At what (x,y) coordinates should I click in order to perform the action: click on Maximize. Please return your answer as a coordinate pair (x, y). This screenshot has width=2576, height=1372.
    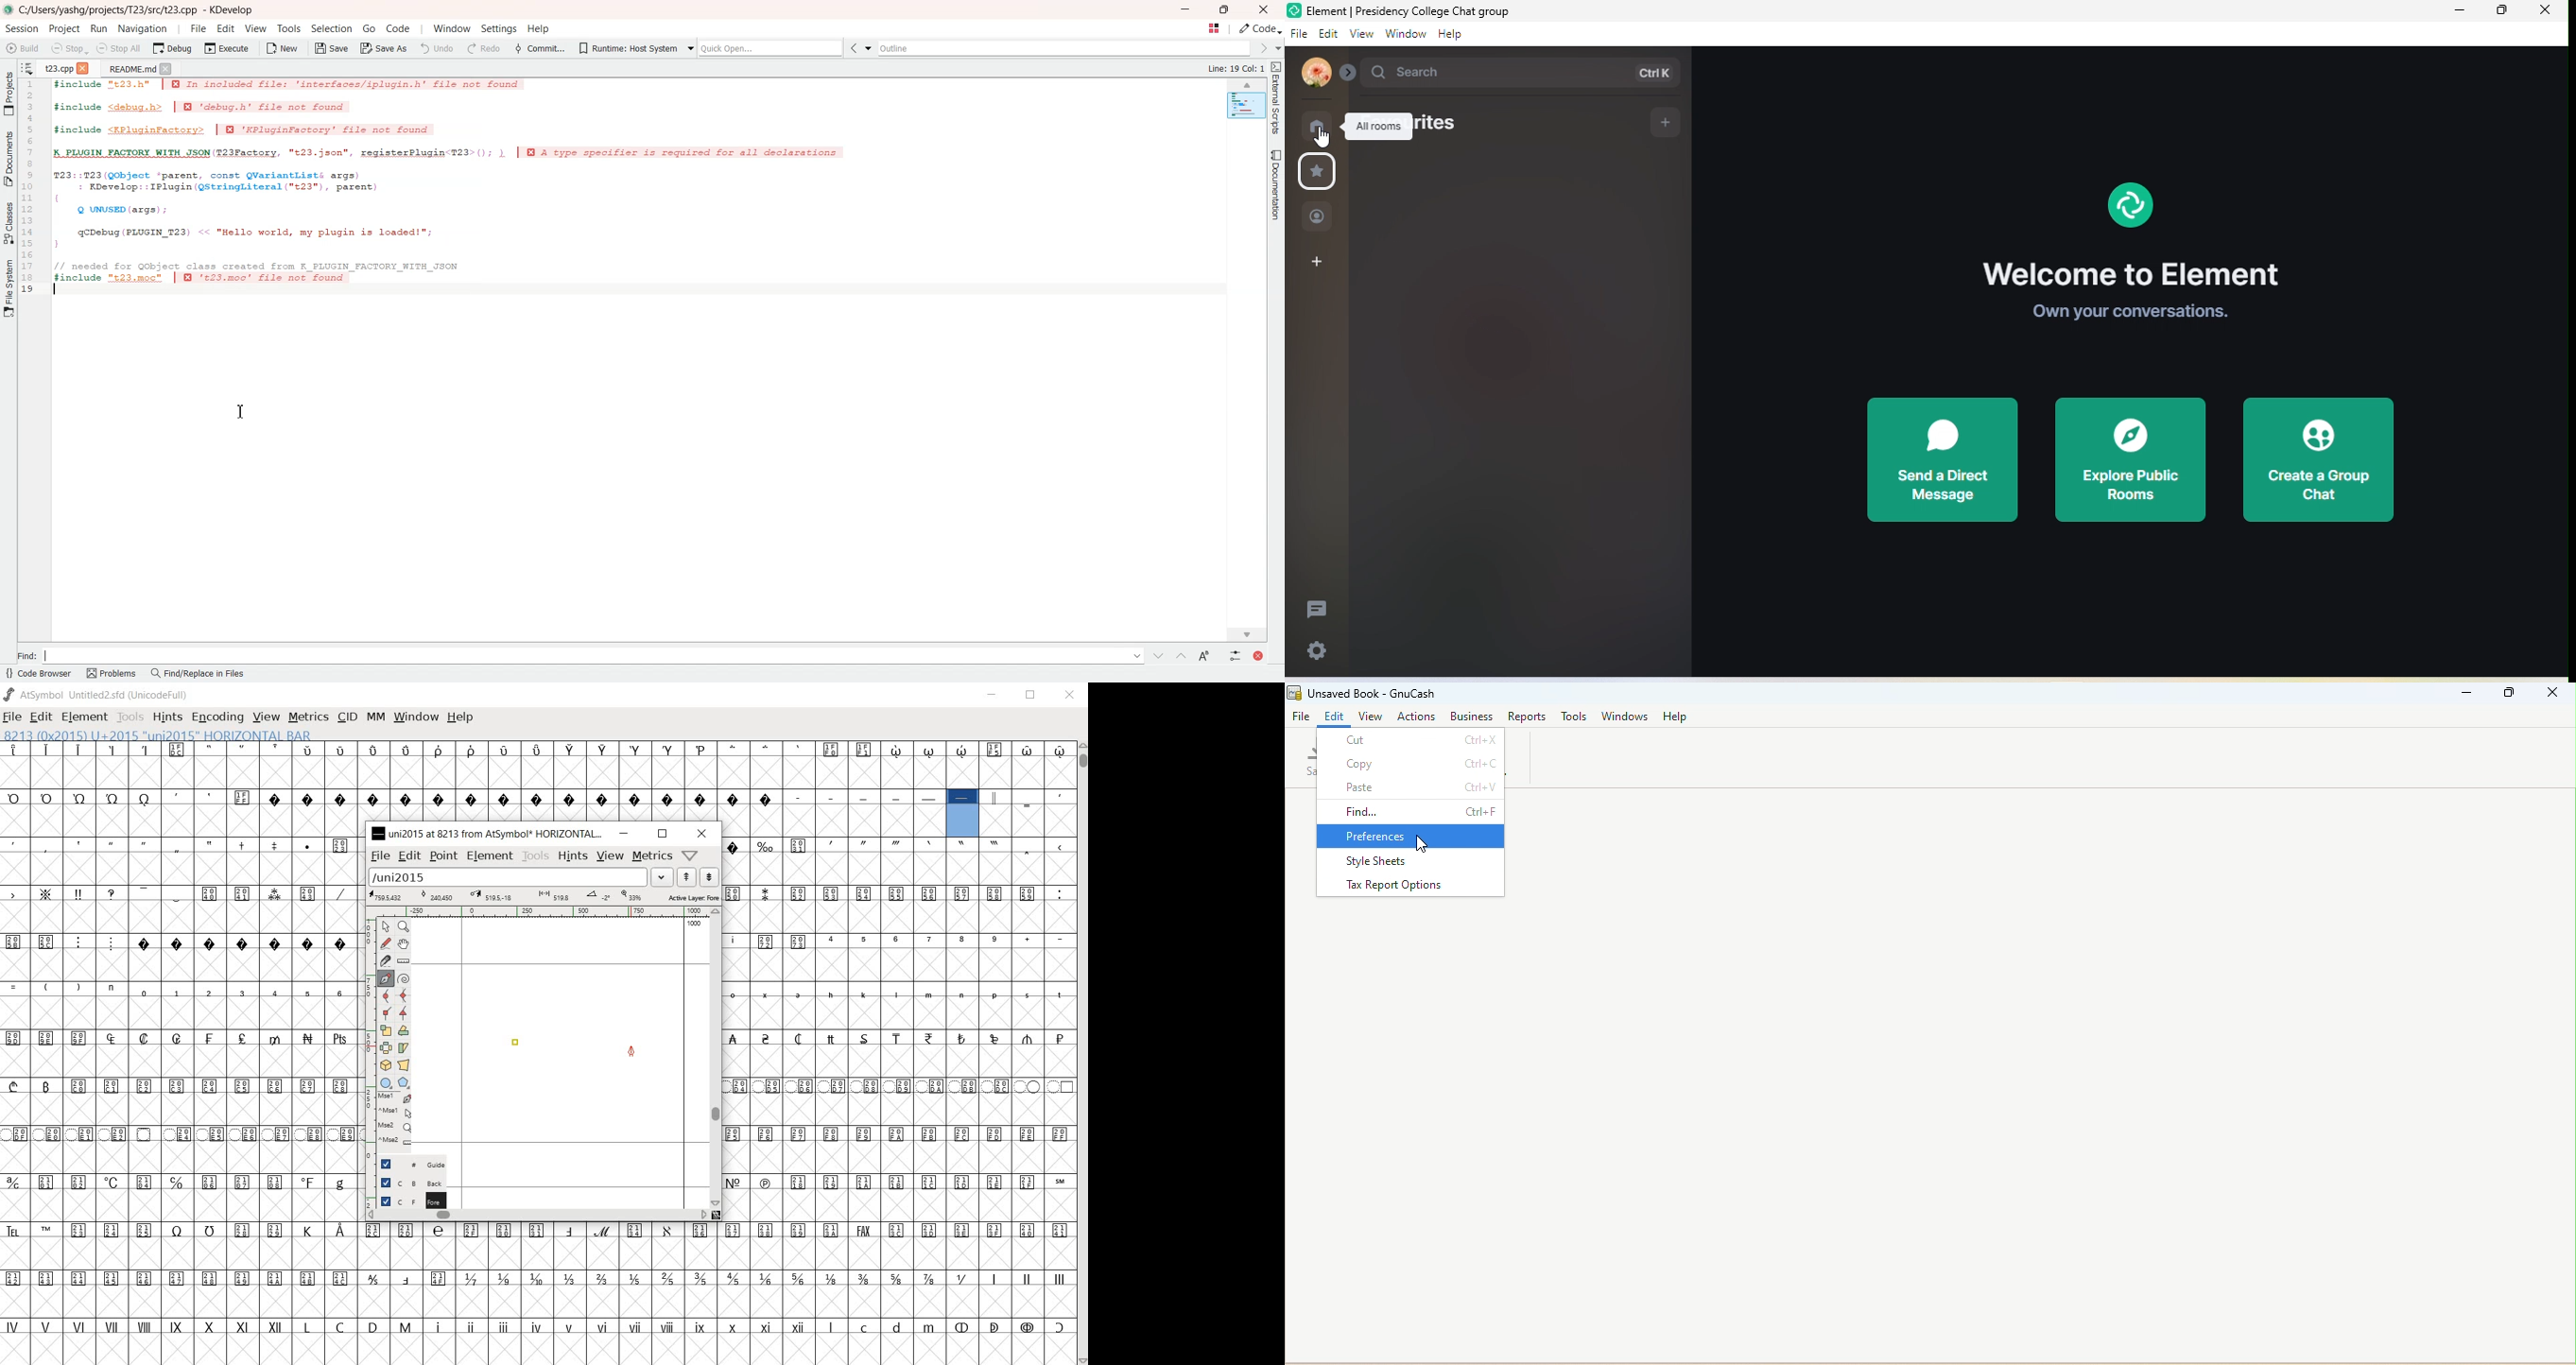
    Looking at the image, I should click on (2509, 697).